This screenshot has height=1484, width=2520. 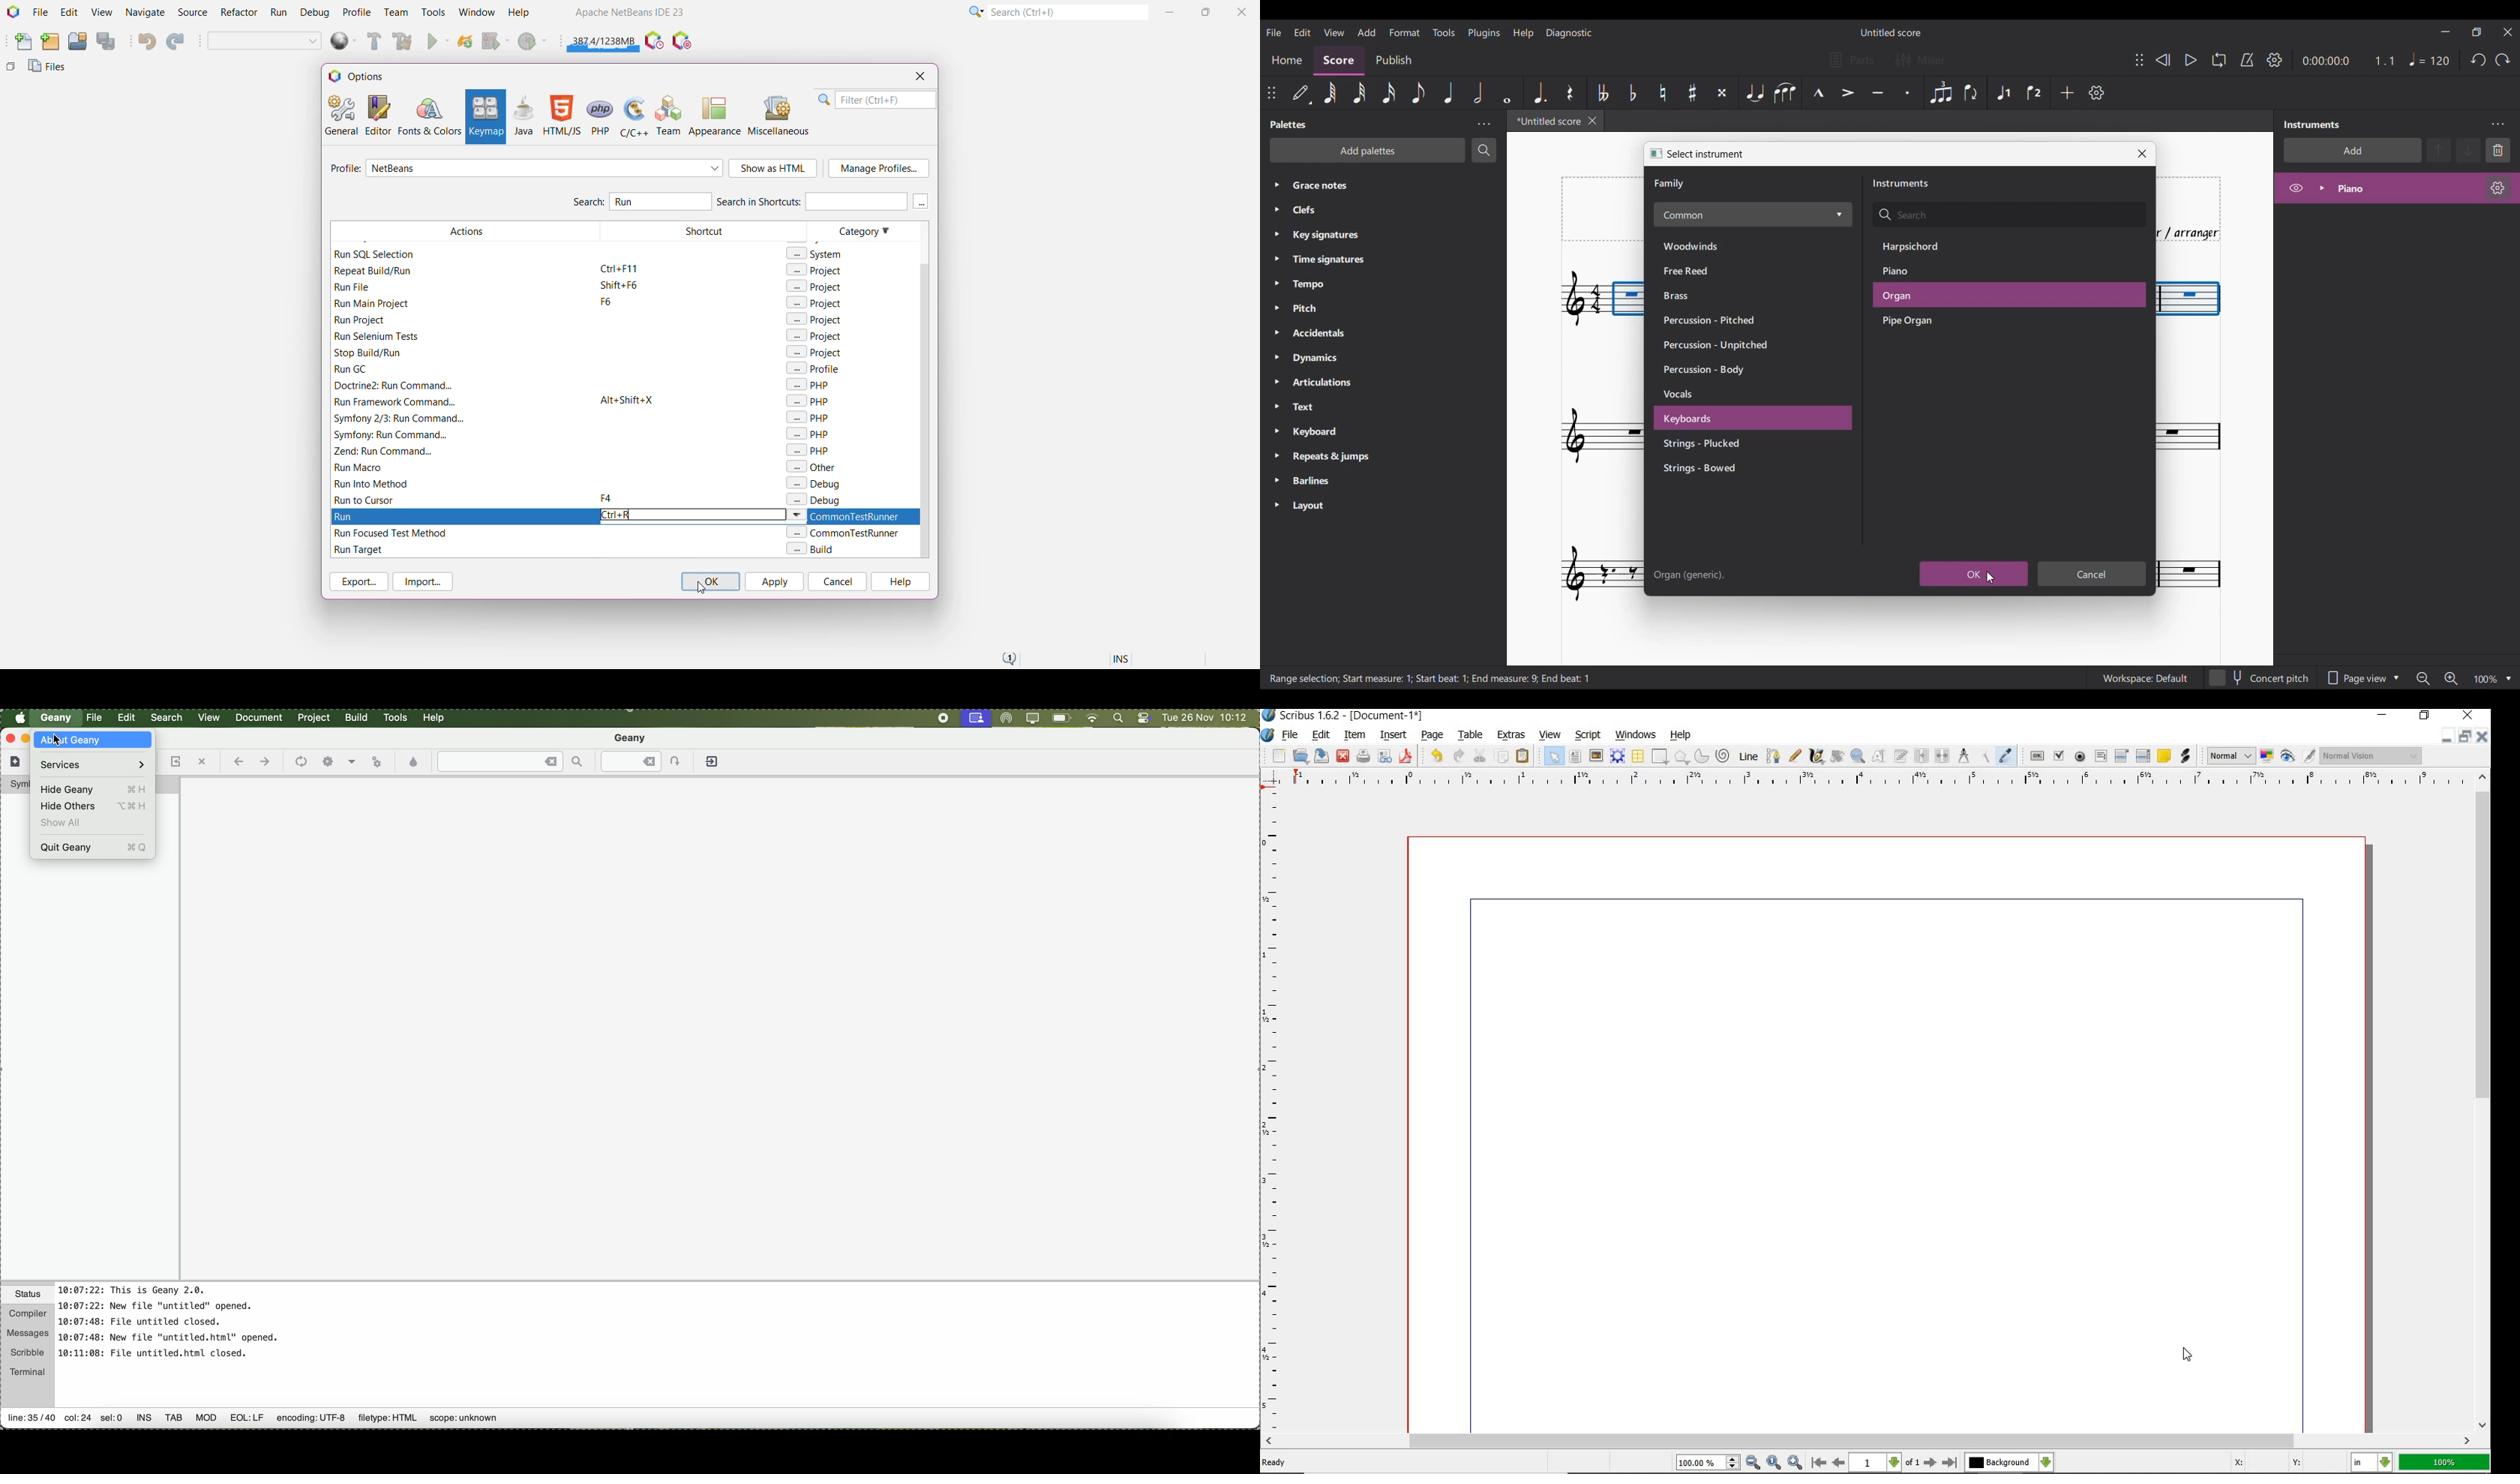 I want to click on spiral, so click(x=1723, y=755).